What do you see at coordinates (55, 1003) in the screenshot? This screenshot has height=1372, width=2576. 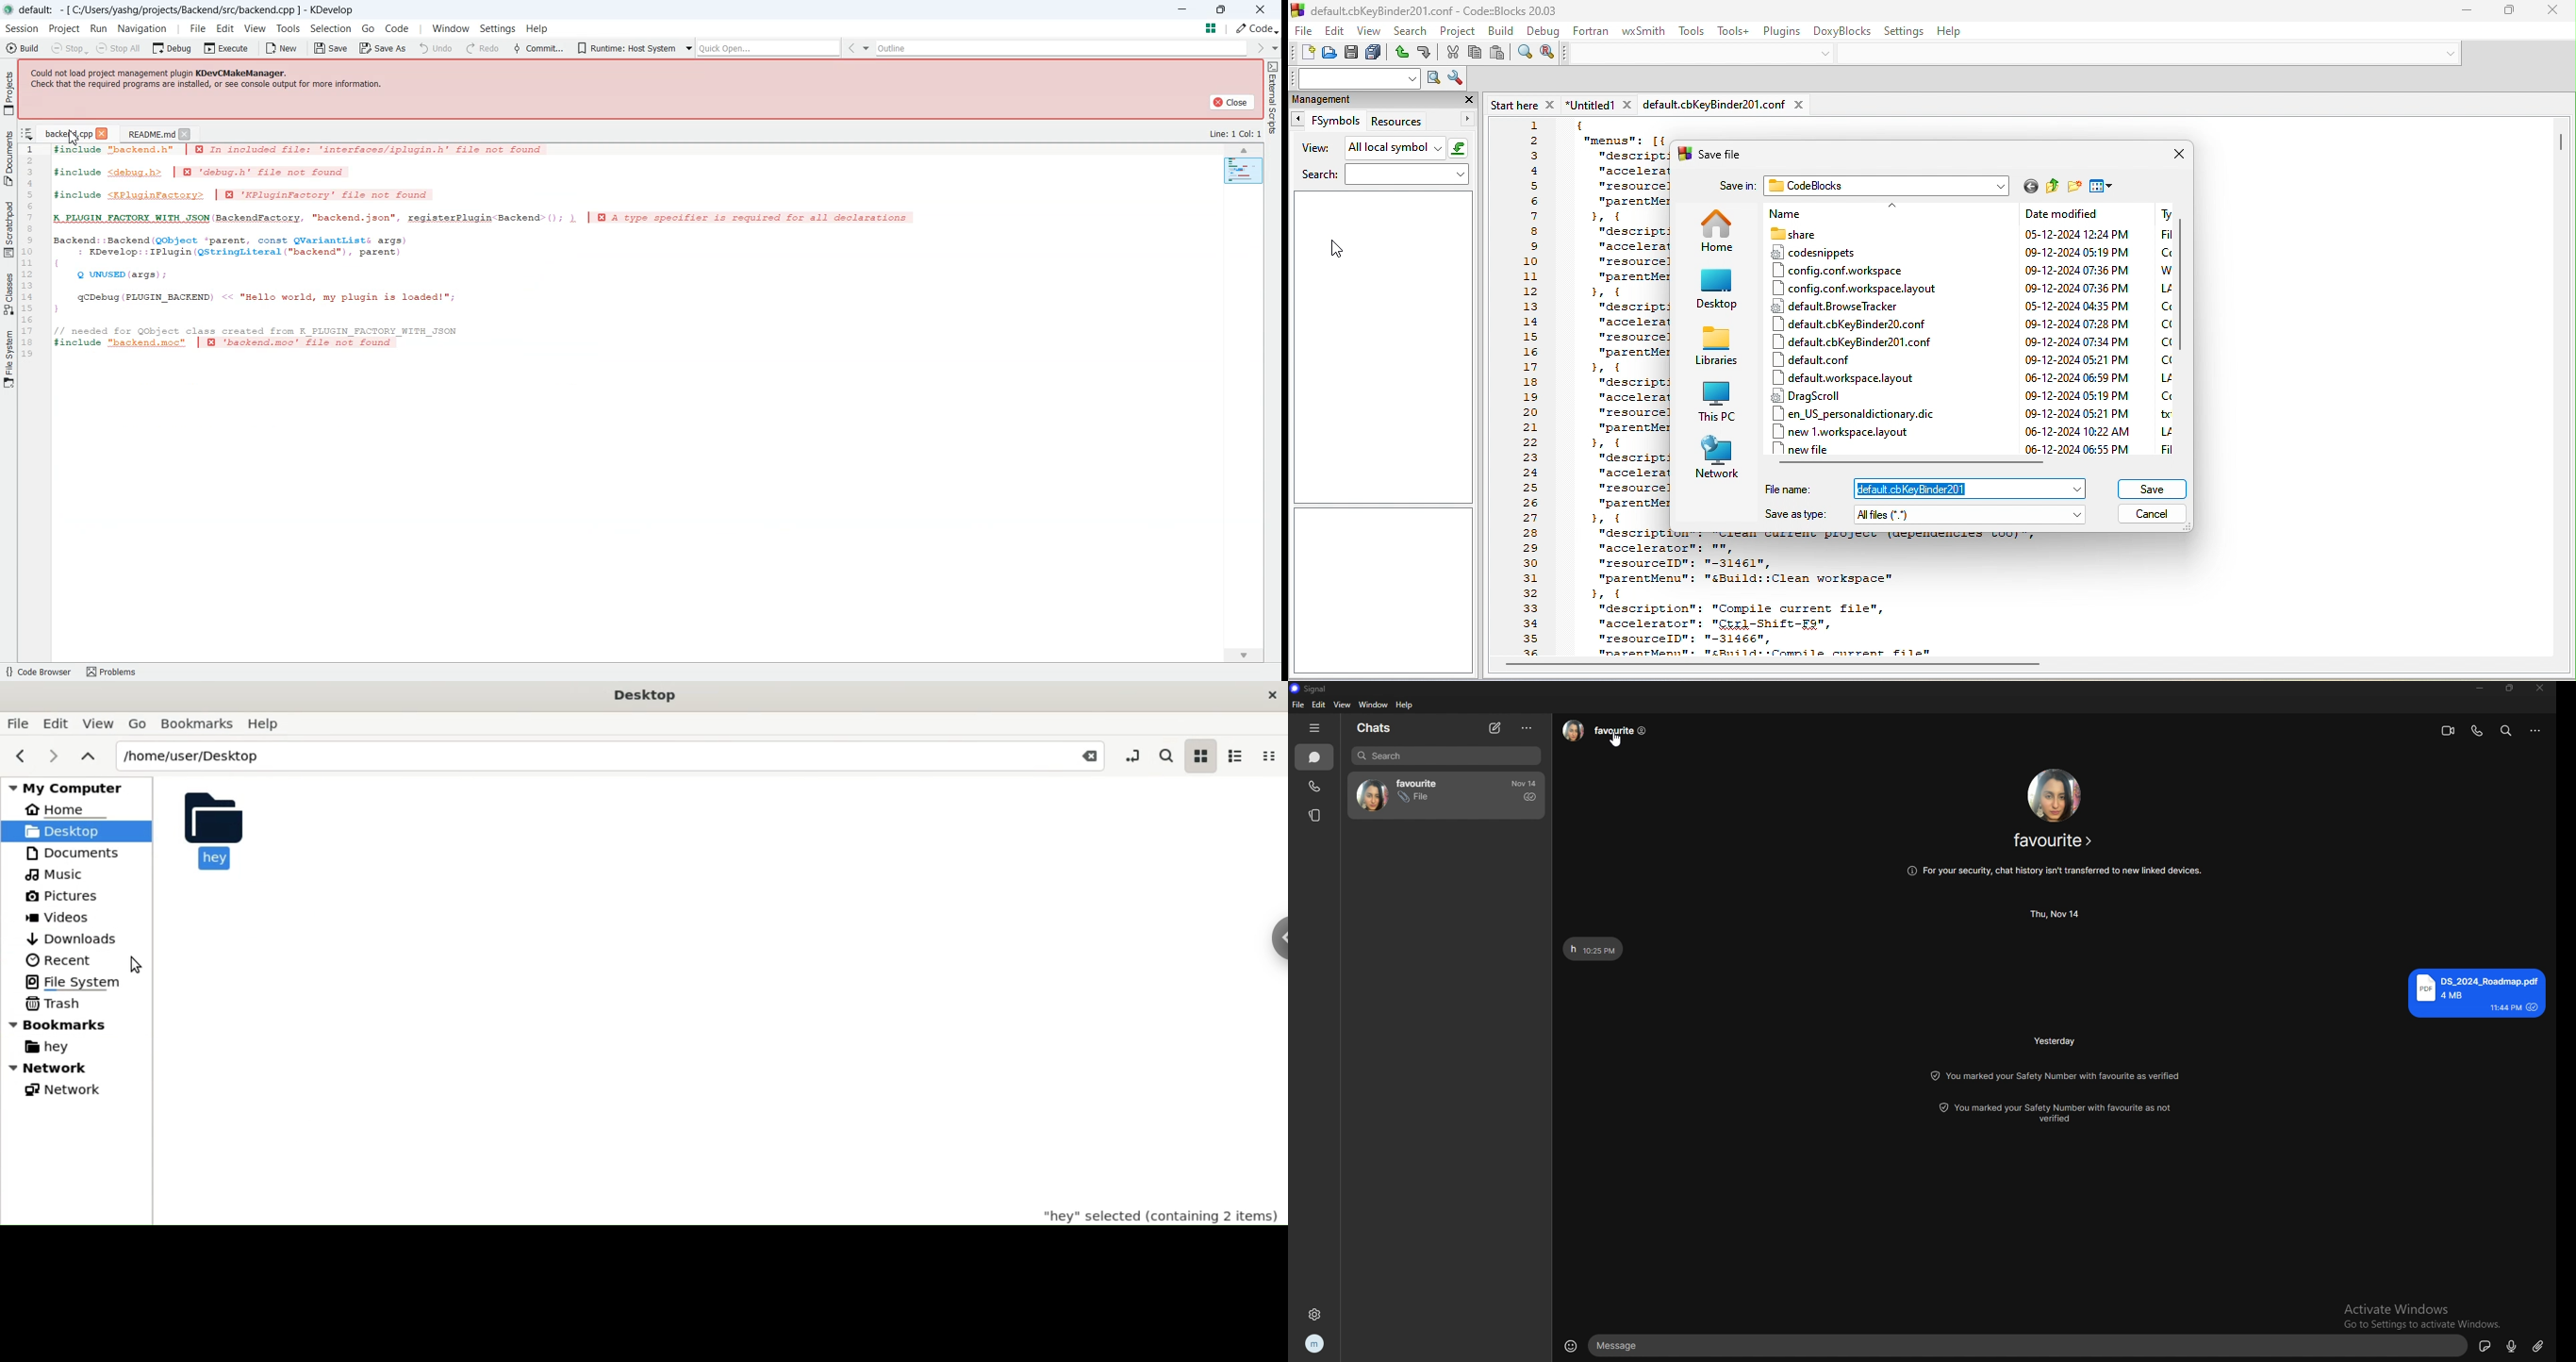 I see `Trash` at bounding box center [55, 1003].